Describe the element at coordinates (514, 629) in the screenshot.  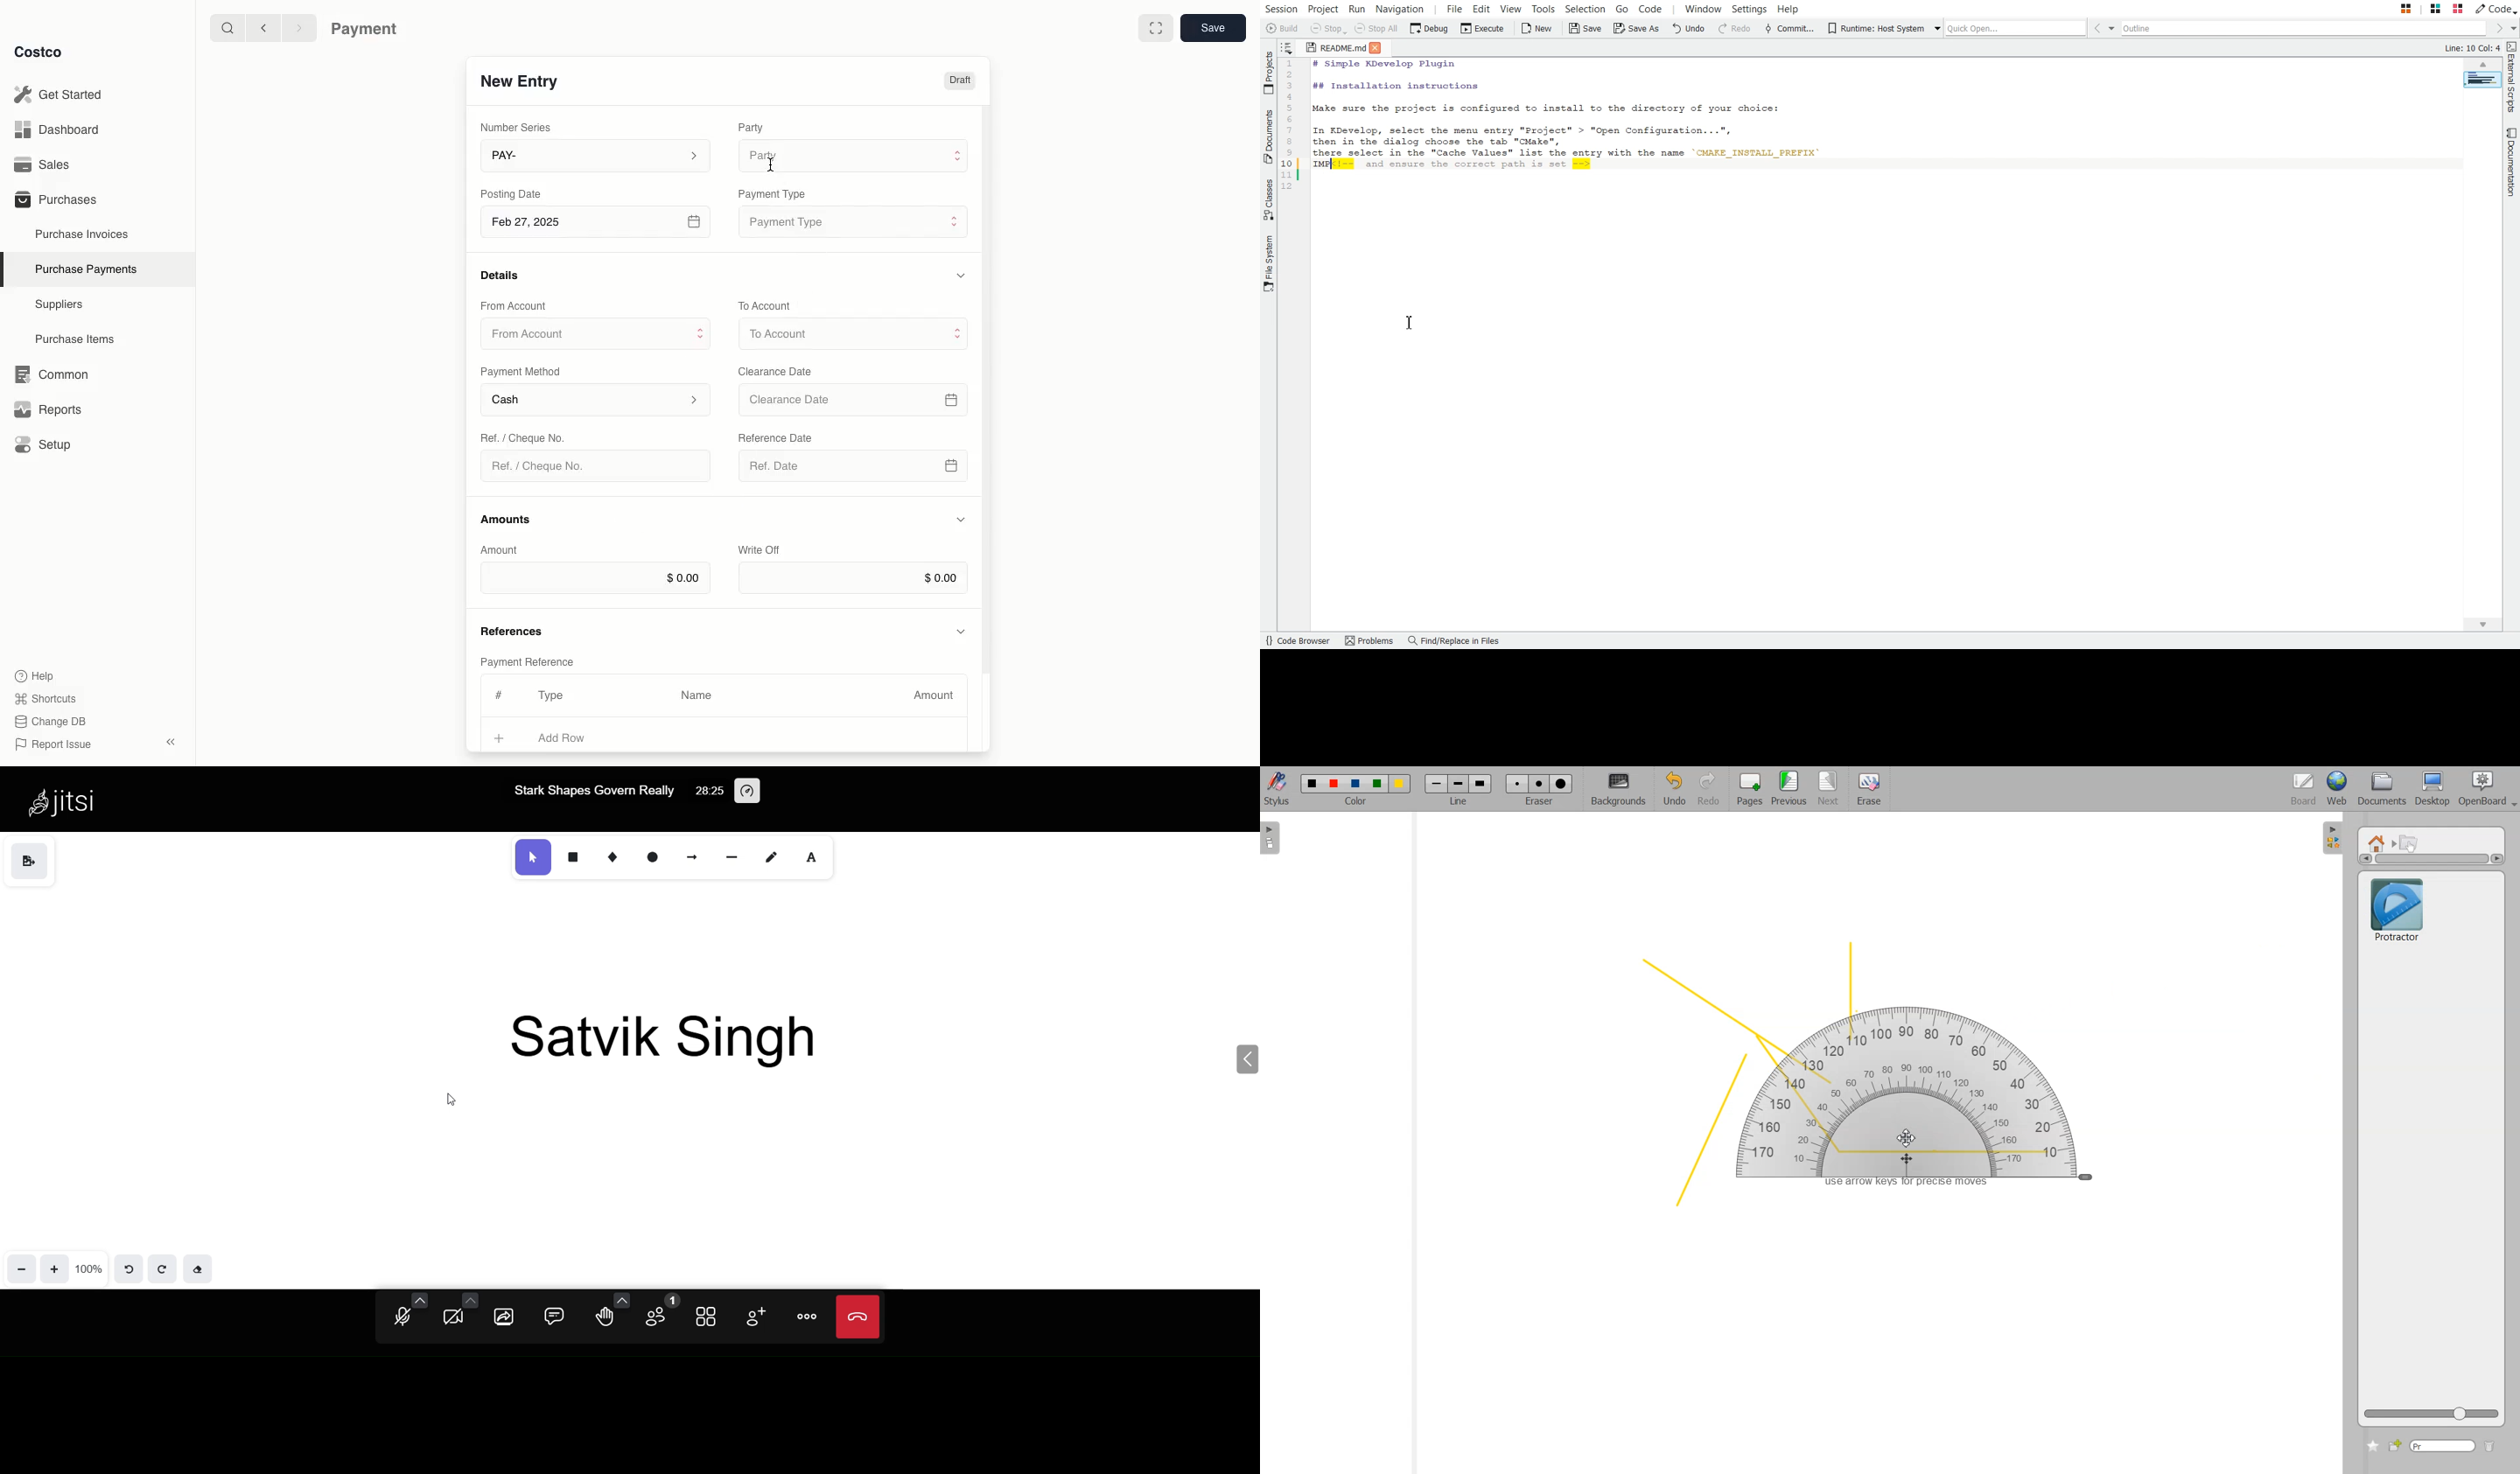
I see `References` at that location.